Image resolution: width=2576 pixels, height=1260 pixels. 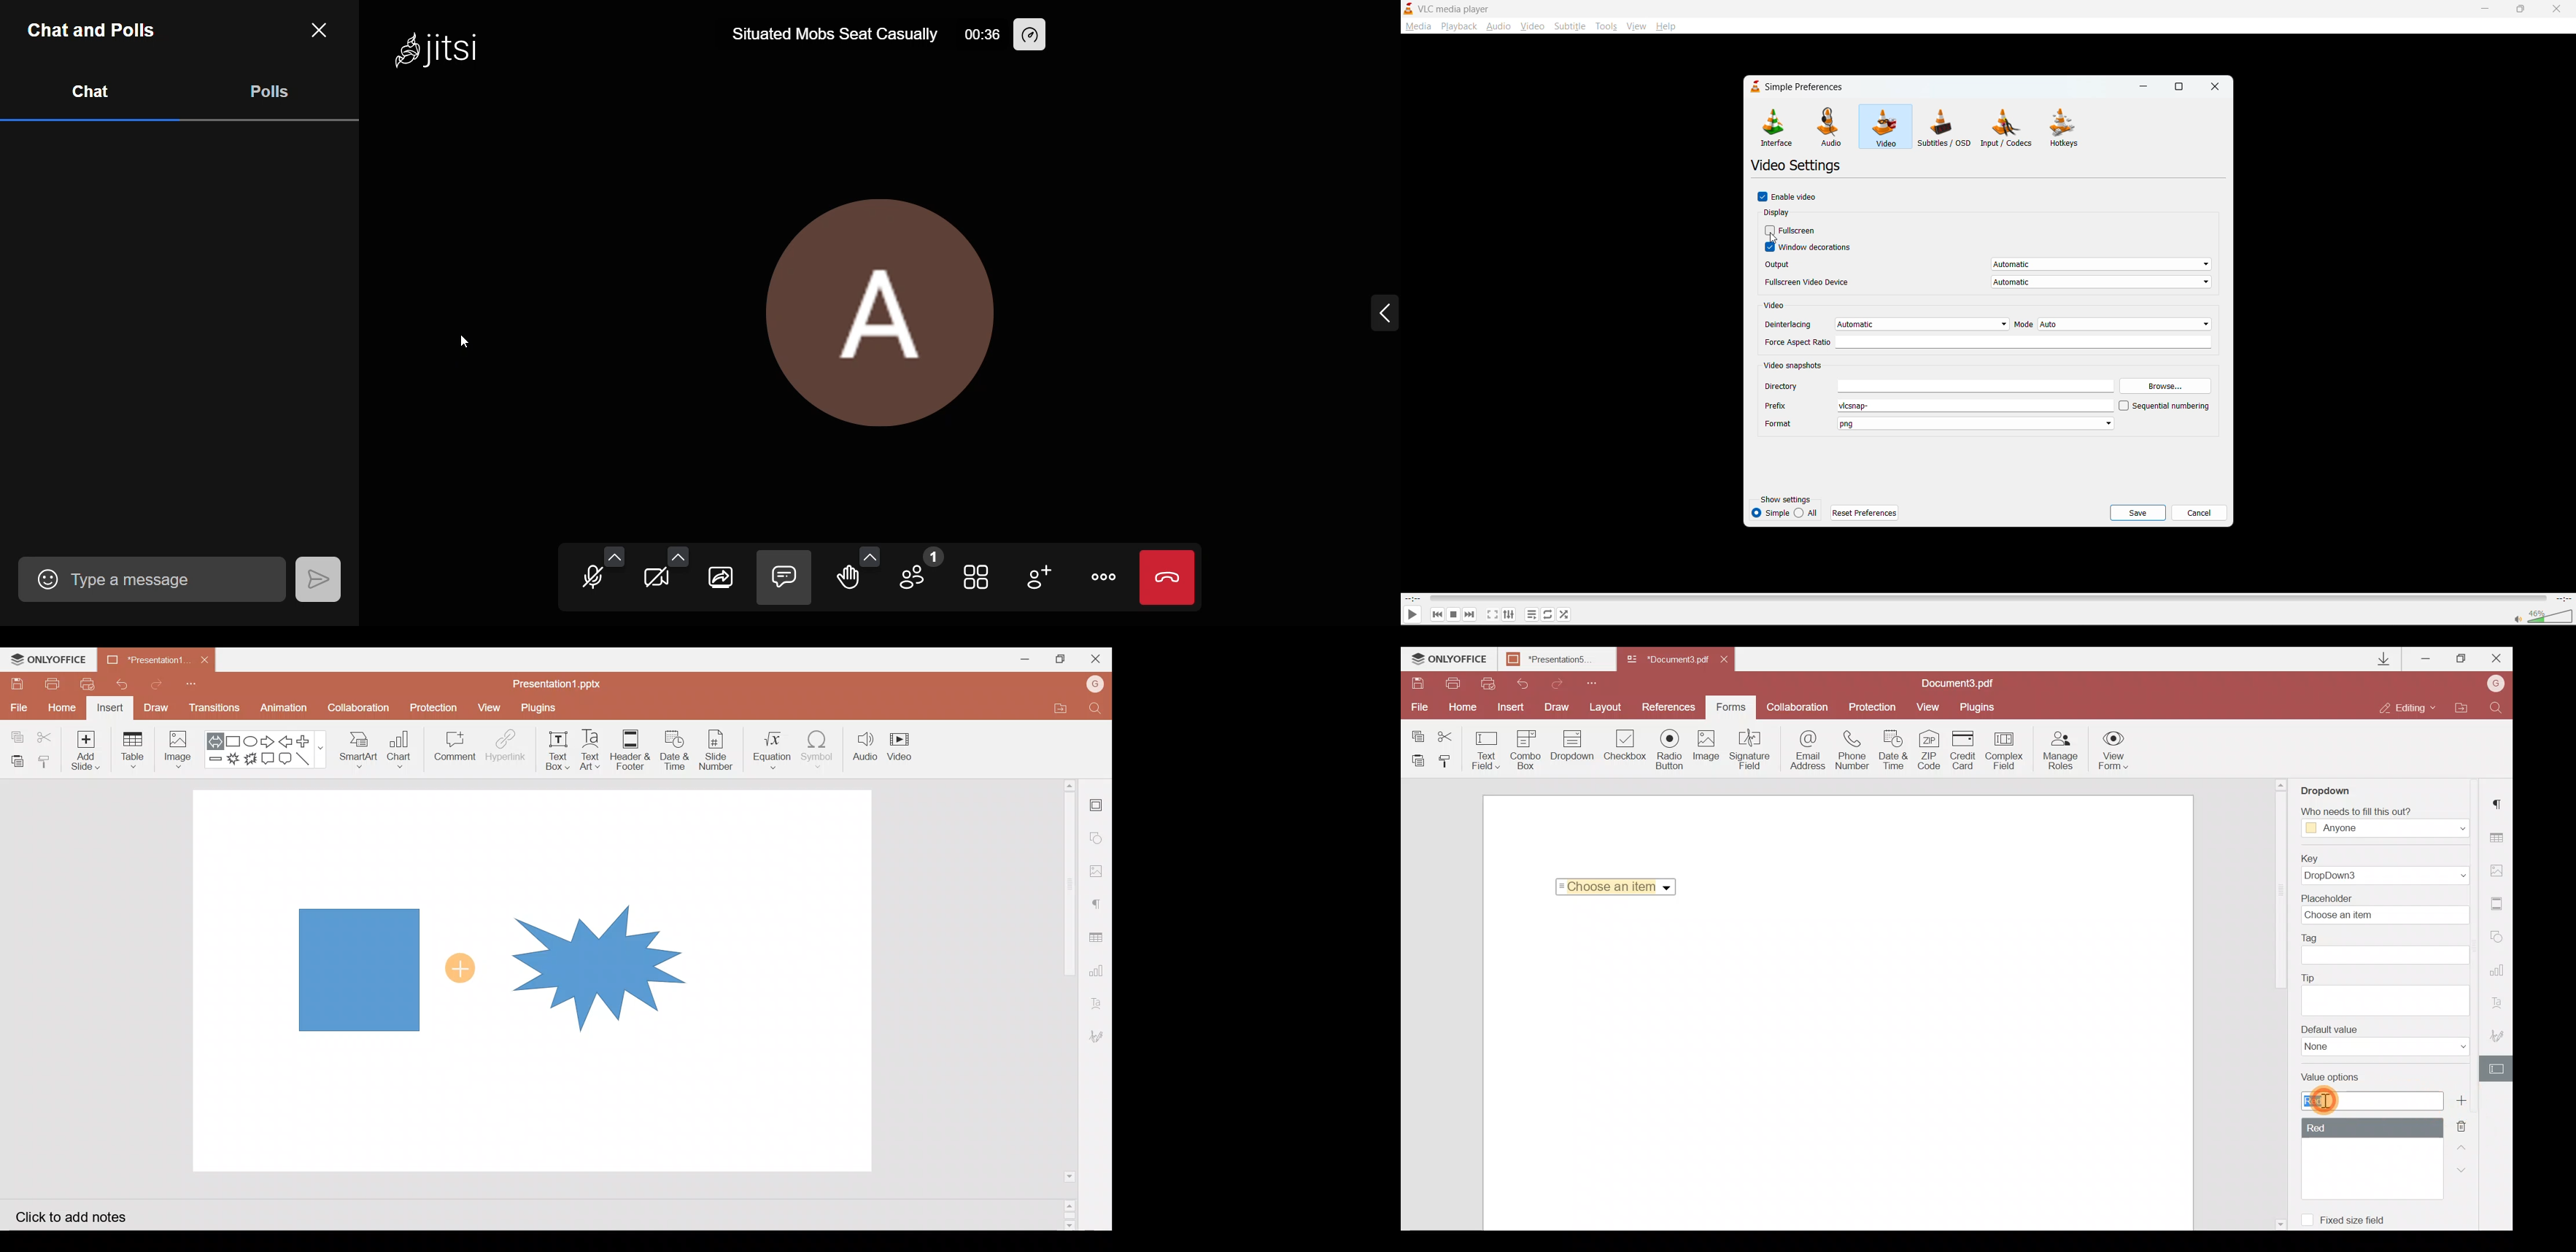 I want to click on Close, so click(x=1094, y=658).